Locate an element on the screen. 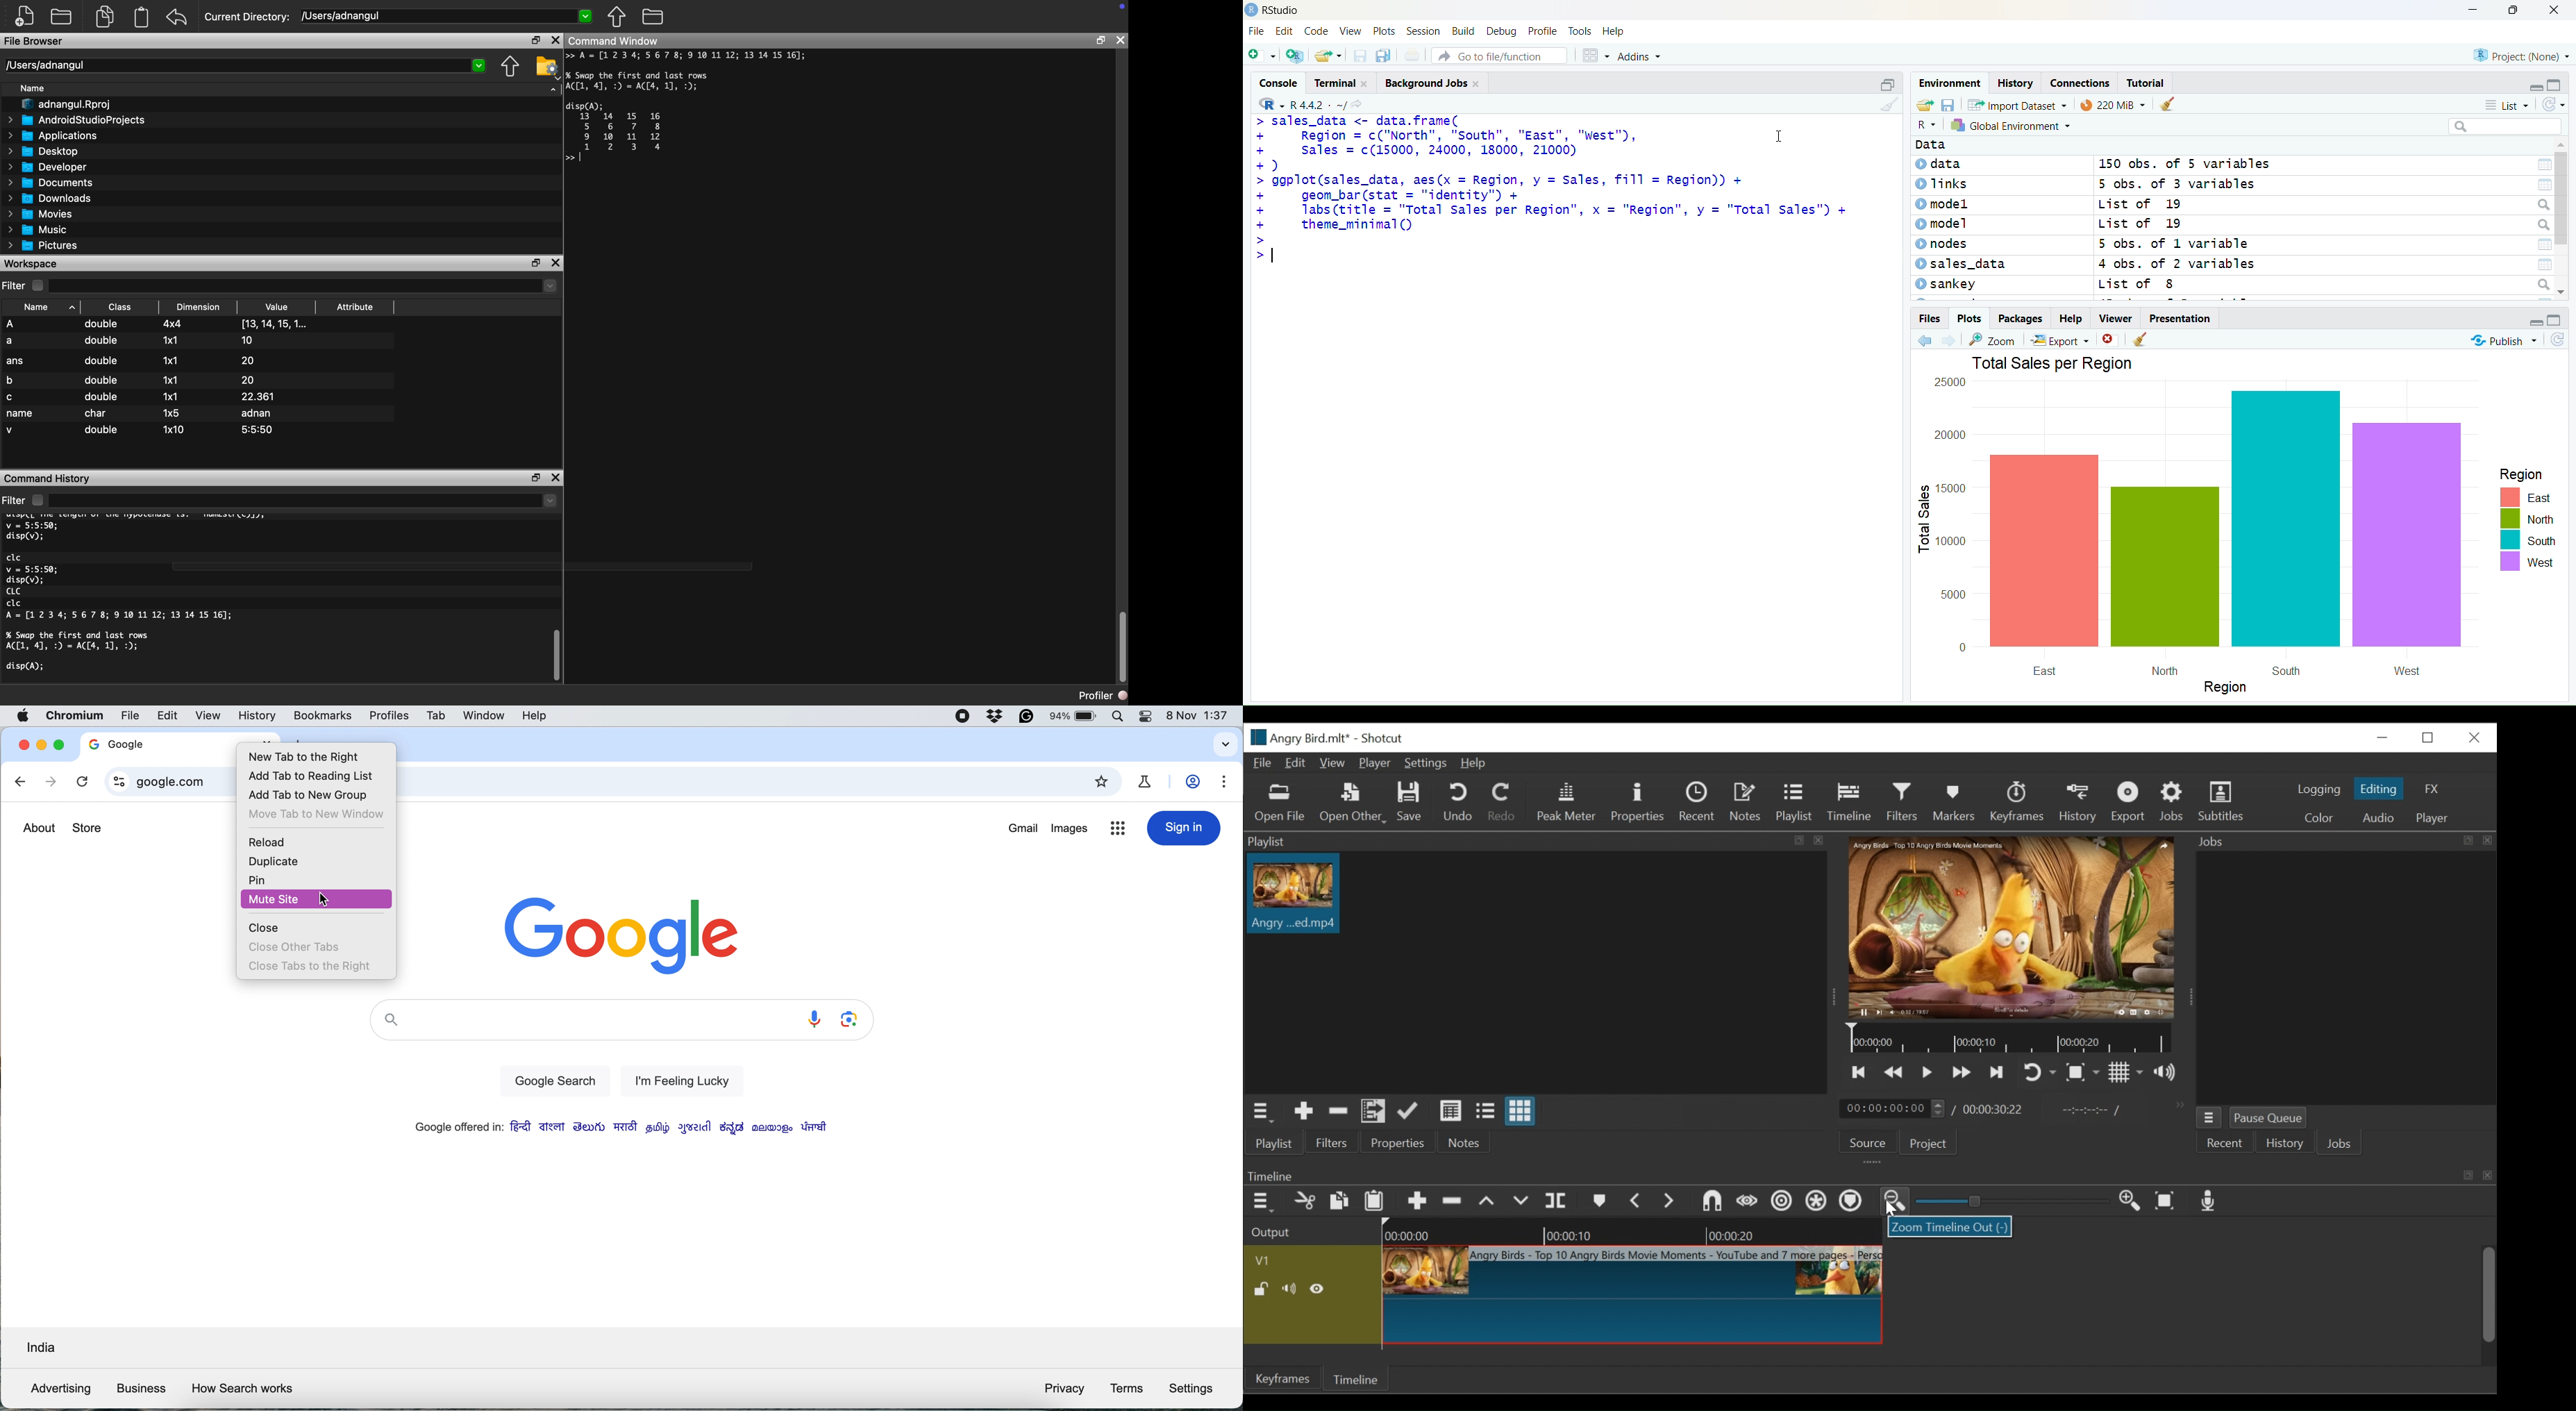 This screenshot has width=2576, height=1428. Console is located at coordinates (1276, 80).